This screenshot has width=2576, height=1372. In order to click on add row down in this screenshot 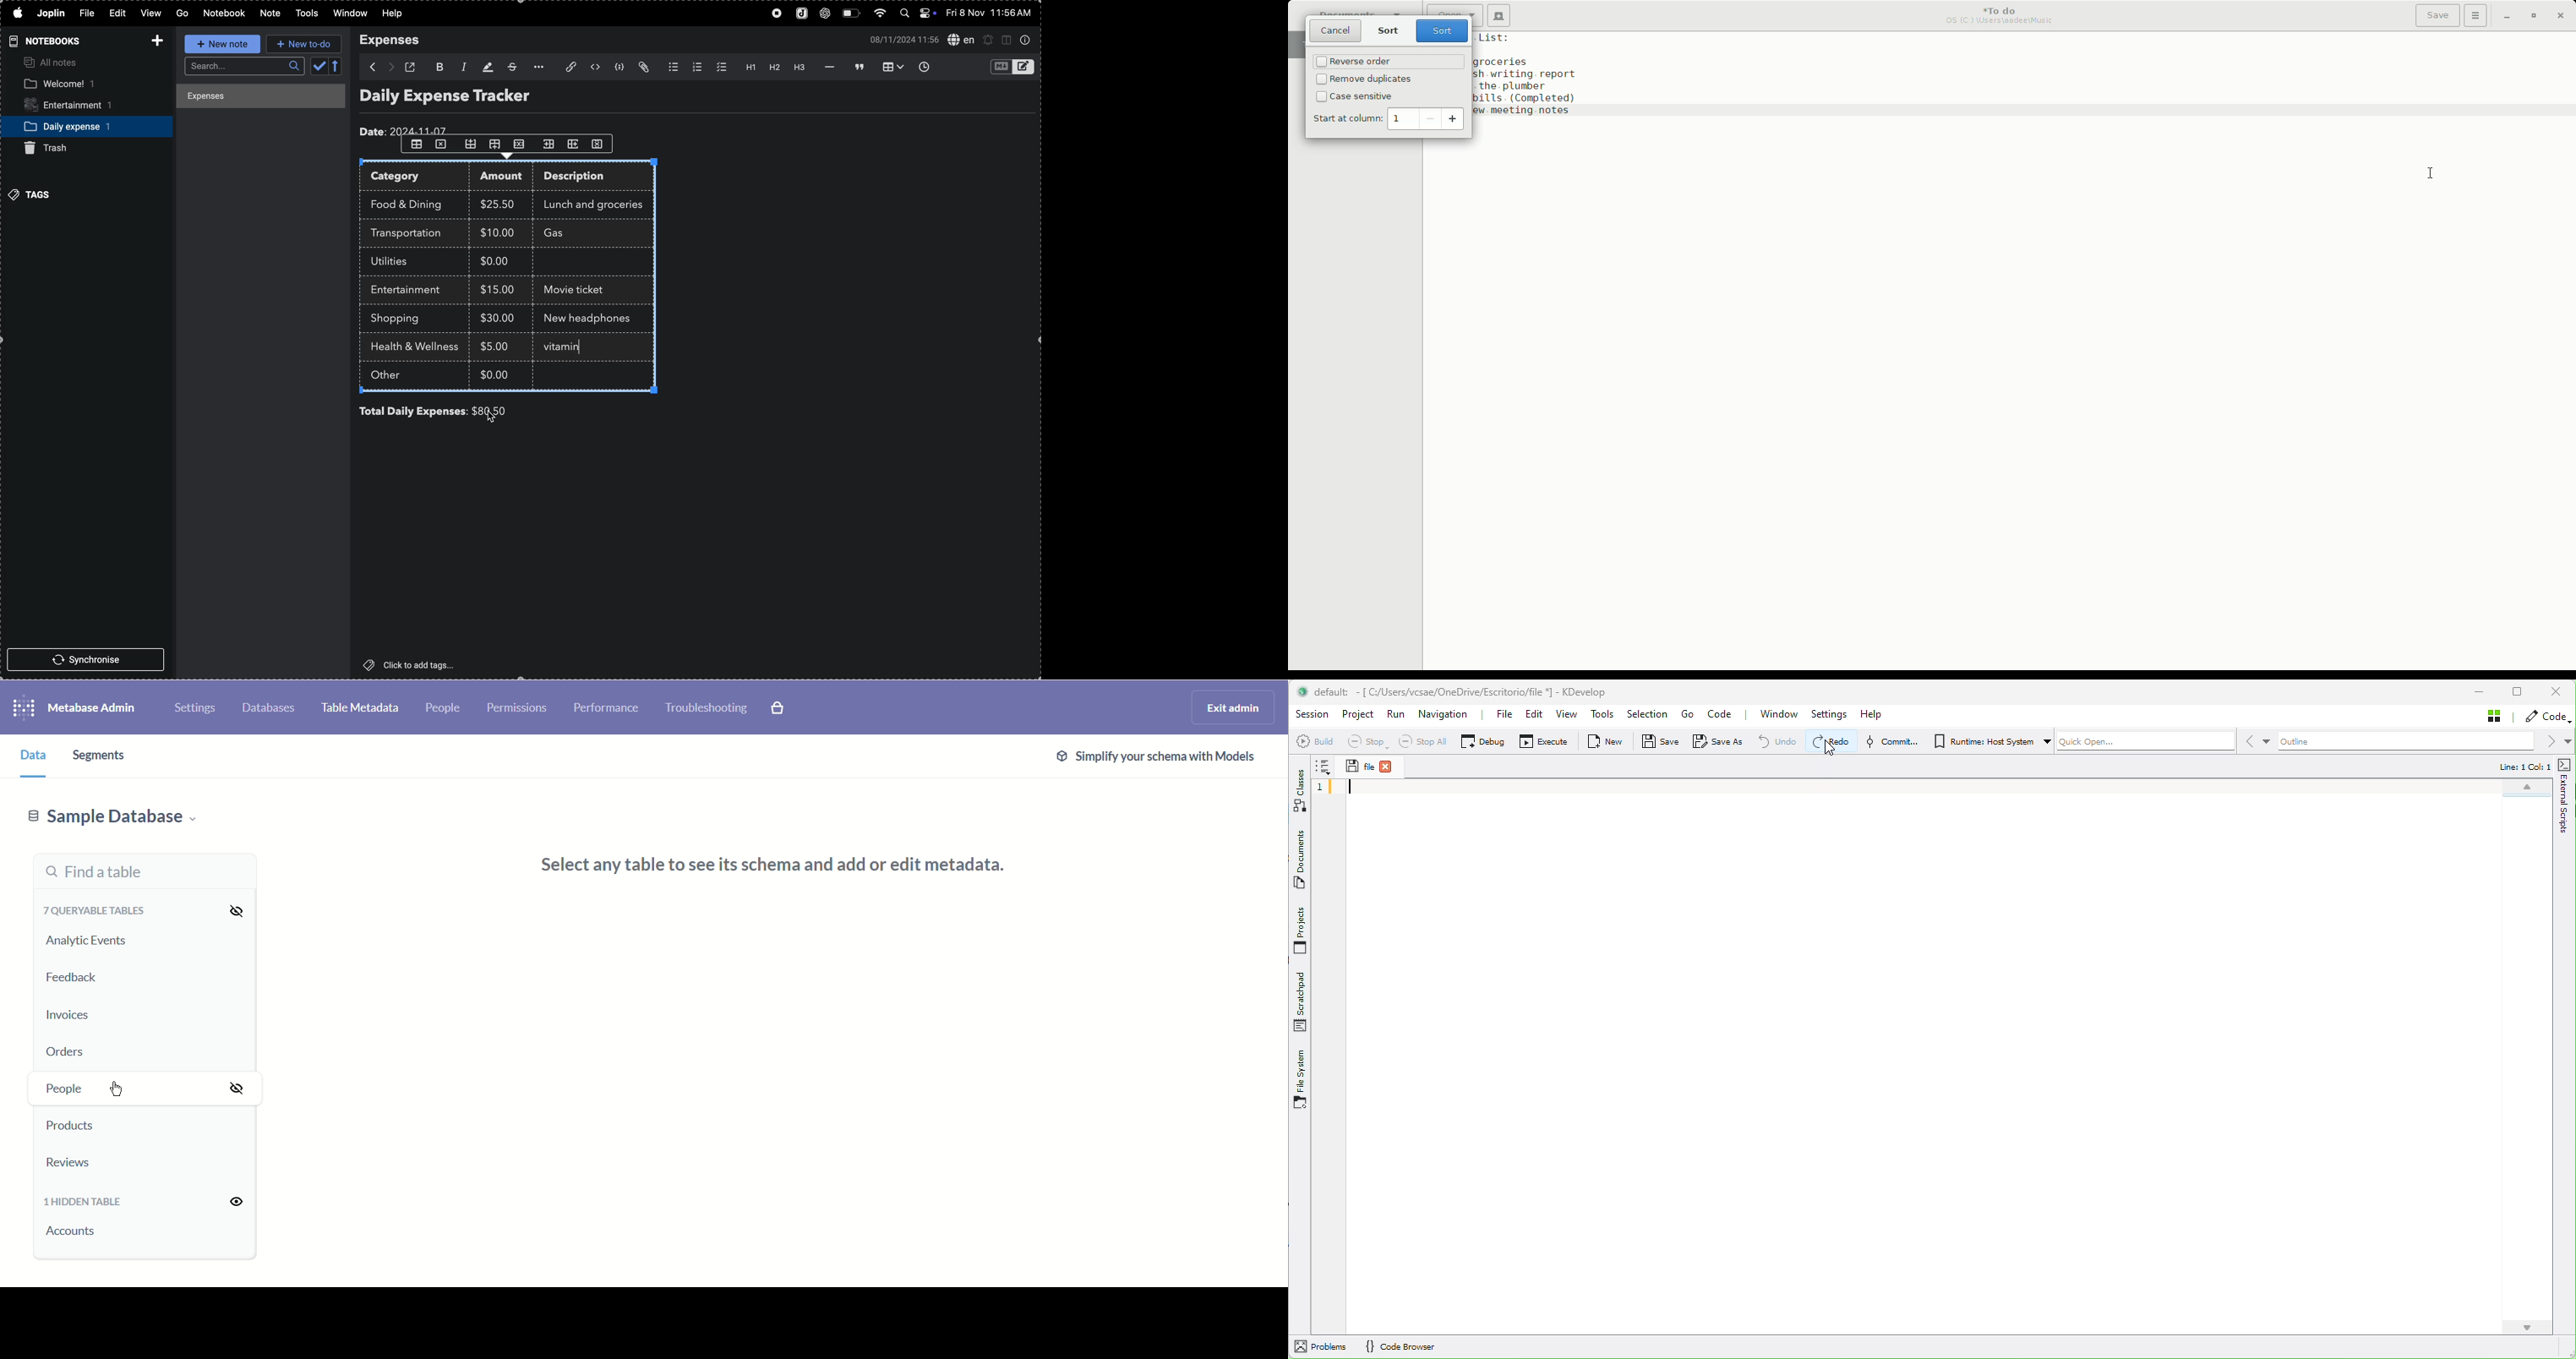, I will do `click(498, 144)`.